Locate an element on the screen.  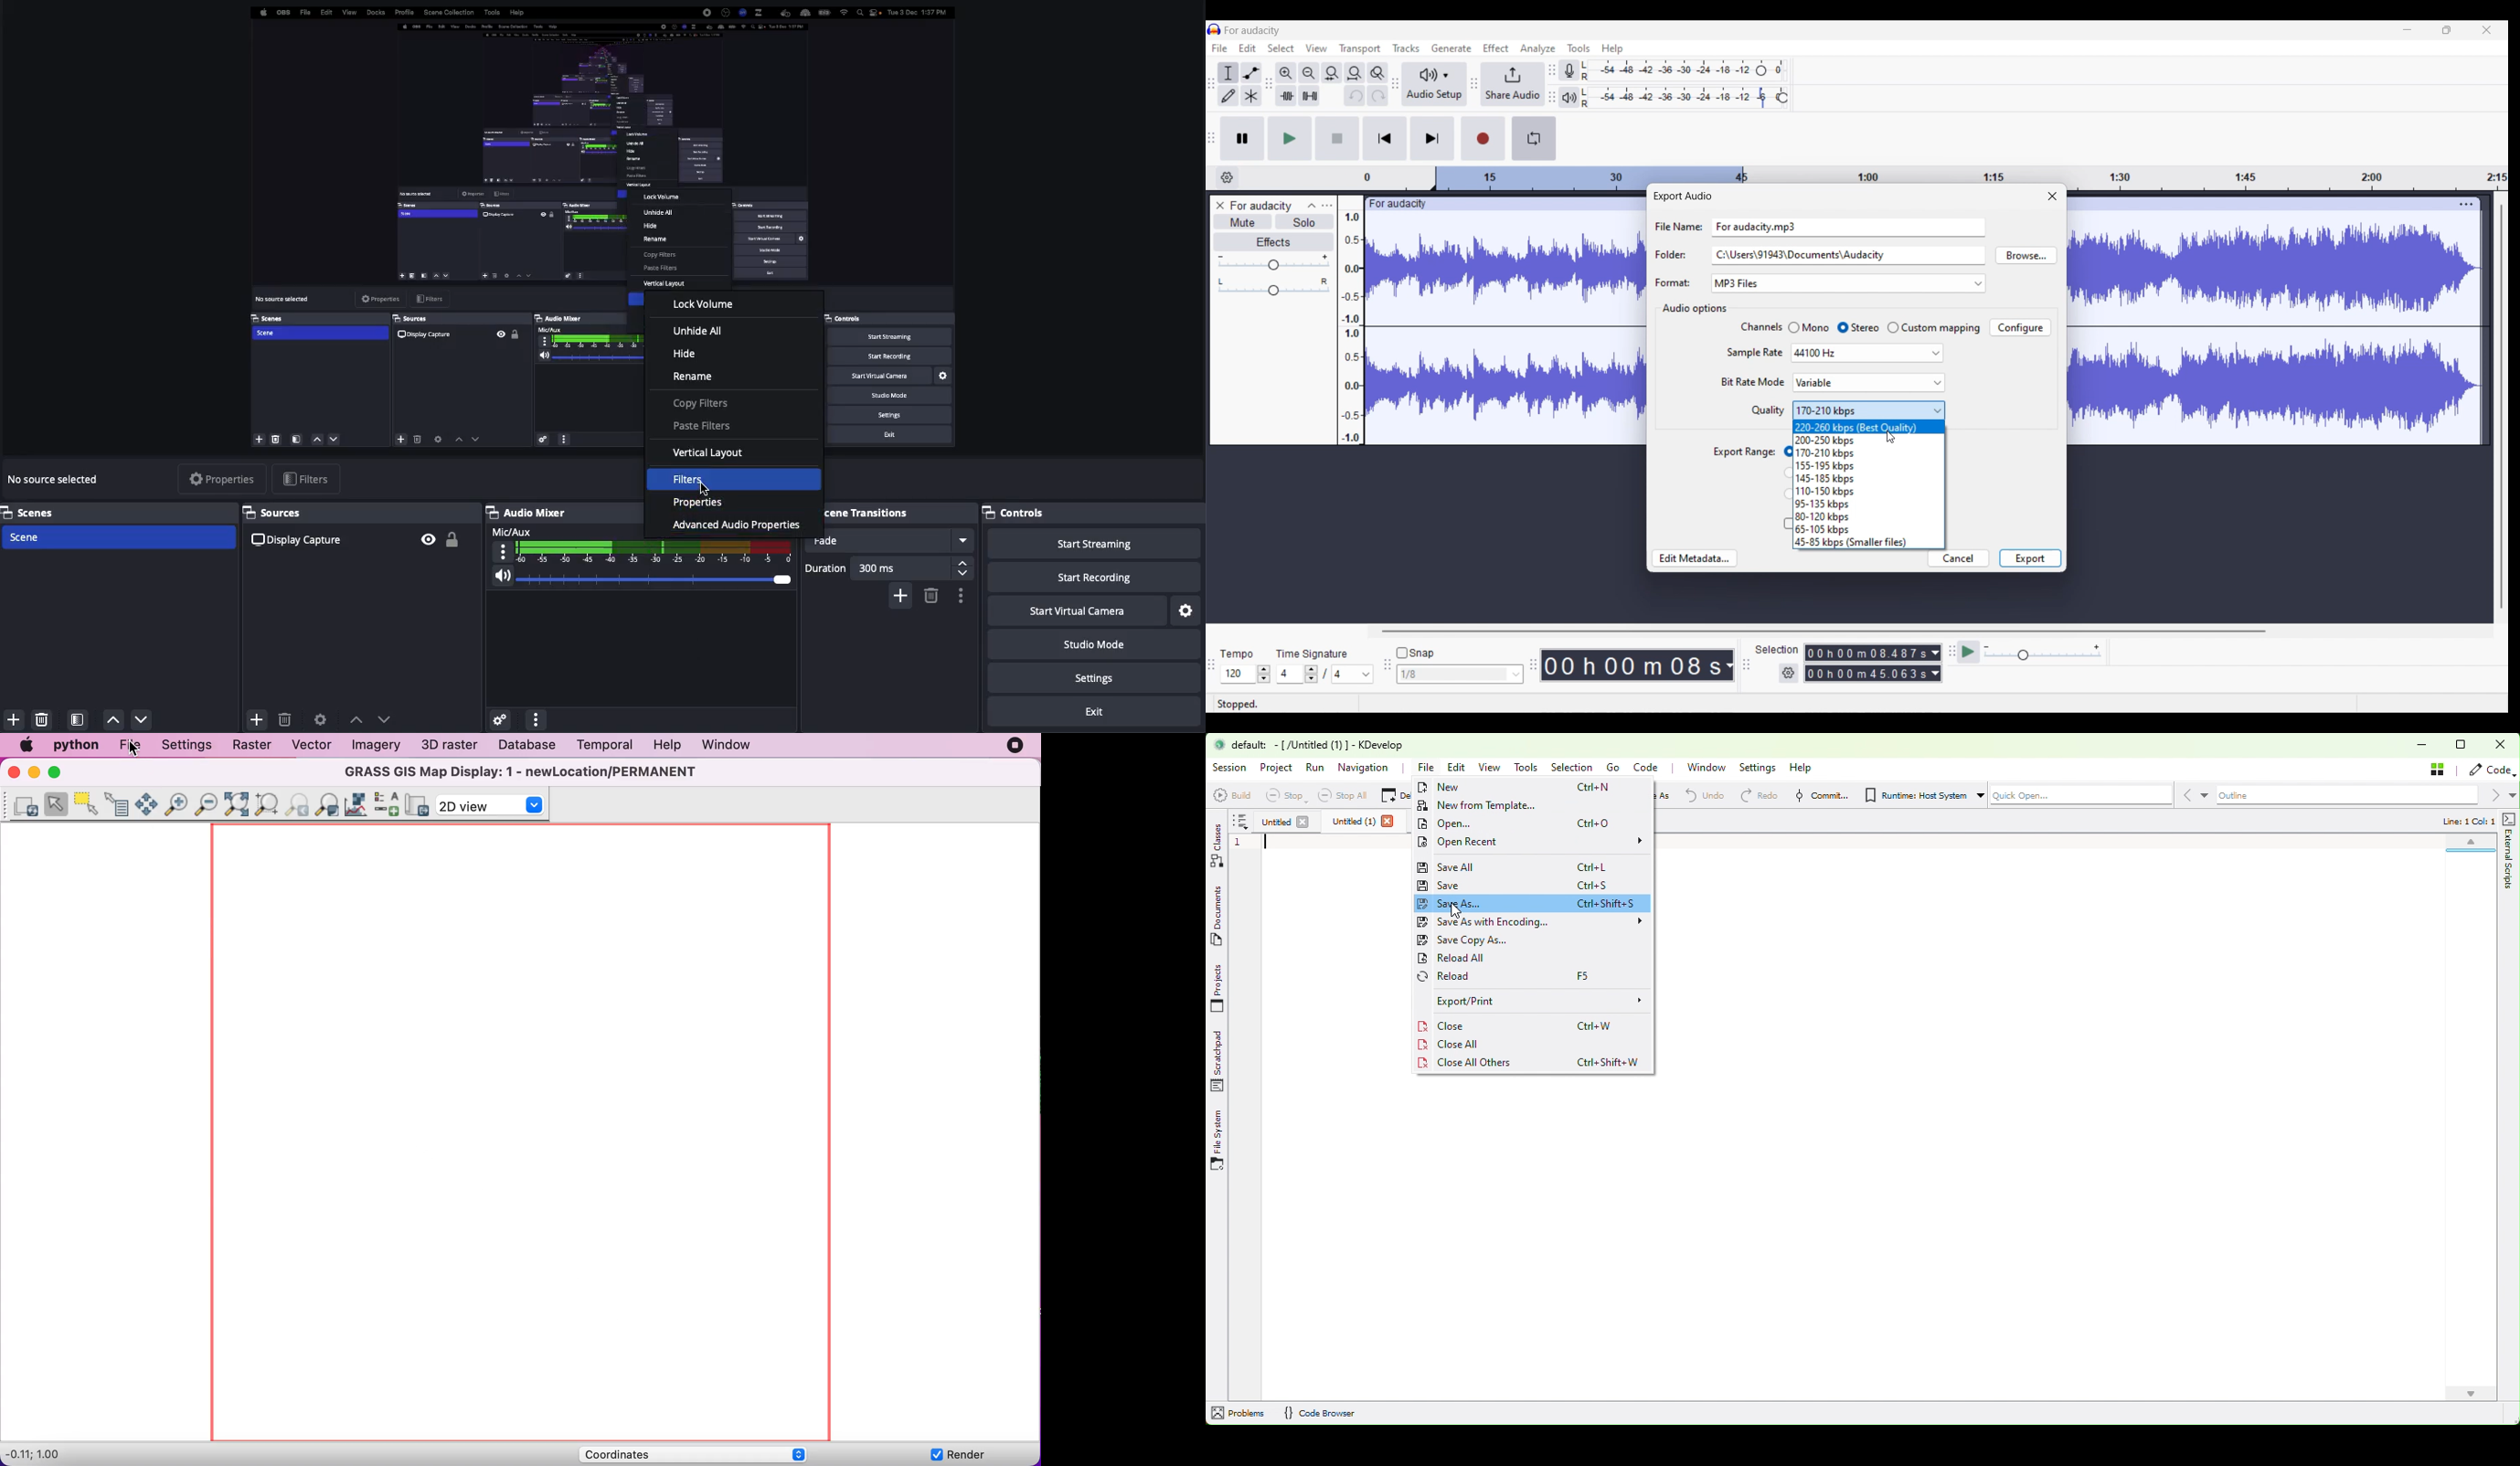
Vertical layout is located at coordinates (709, 454).